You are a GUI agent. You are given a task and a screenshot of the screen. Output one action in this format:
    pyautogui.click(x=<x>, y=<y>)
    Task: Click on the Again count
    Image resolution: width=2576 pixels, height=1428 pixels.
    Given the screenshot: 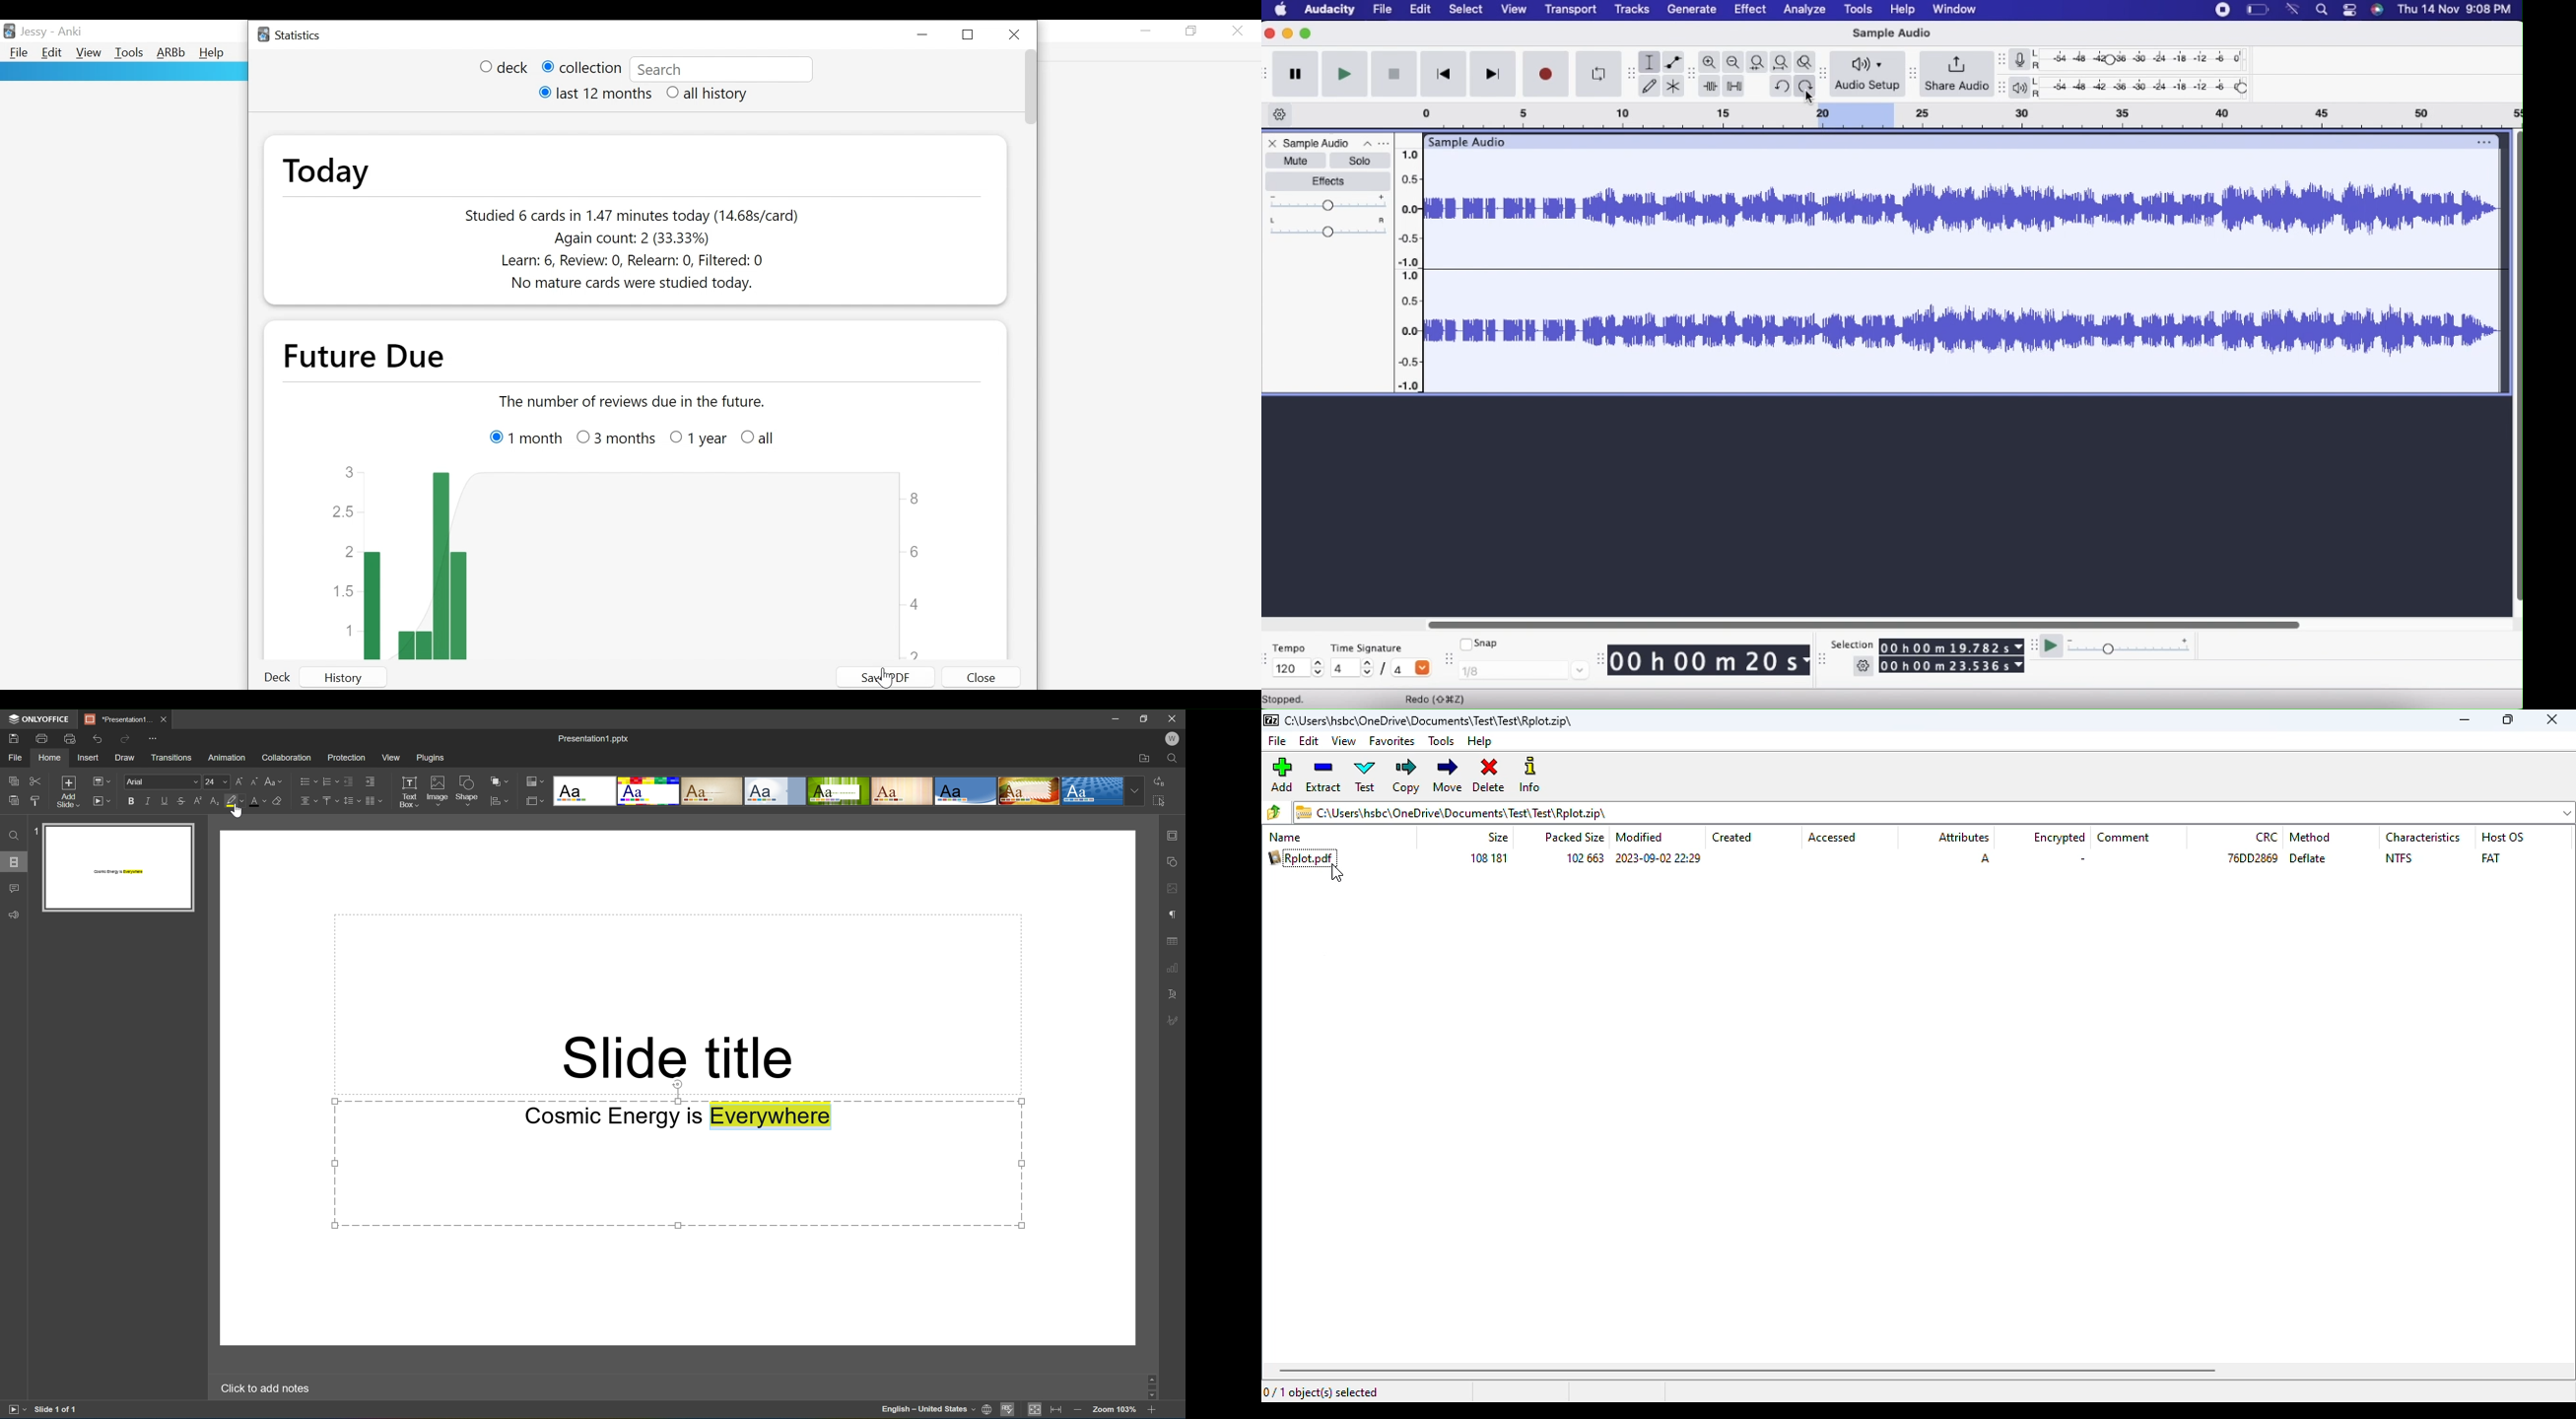 What is the action you would take?
    pyautogui.click(x=641, y=240)
    